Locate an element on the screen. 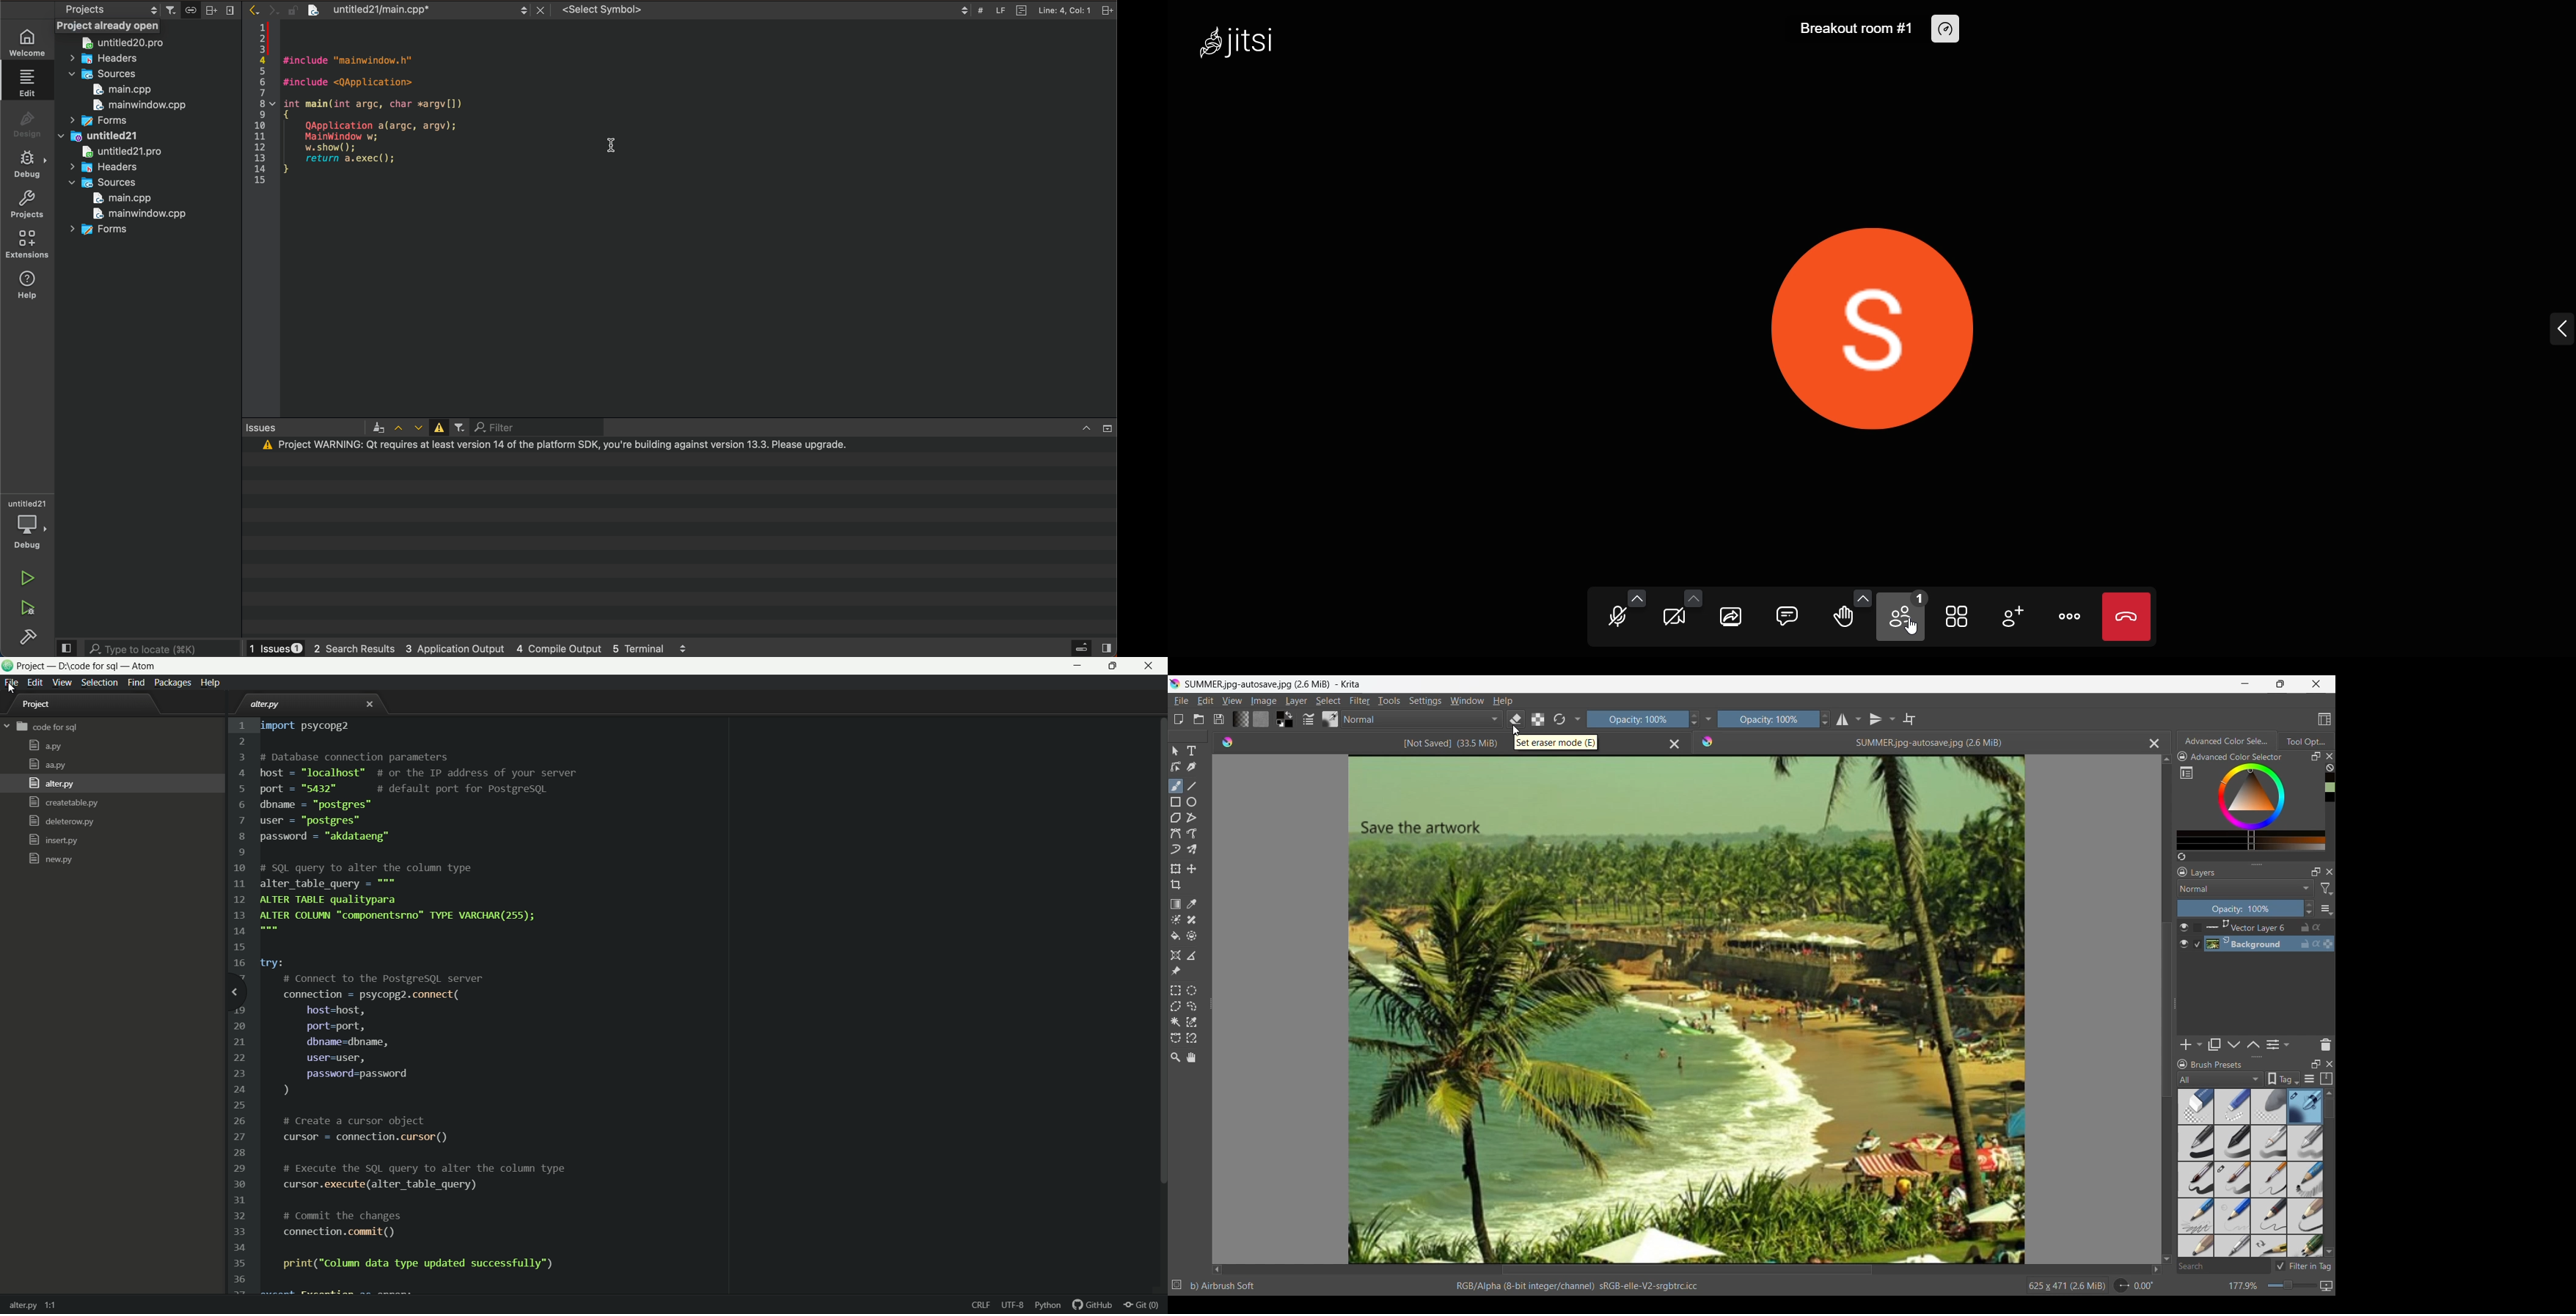 This screenshot has width=2576, height=1316. Assistant tool is located at coordinates (1175, 955).